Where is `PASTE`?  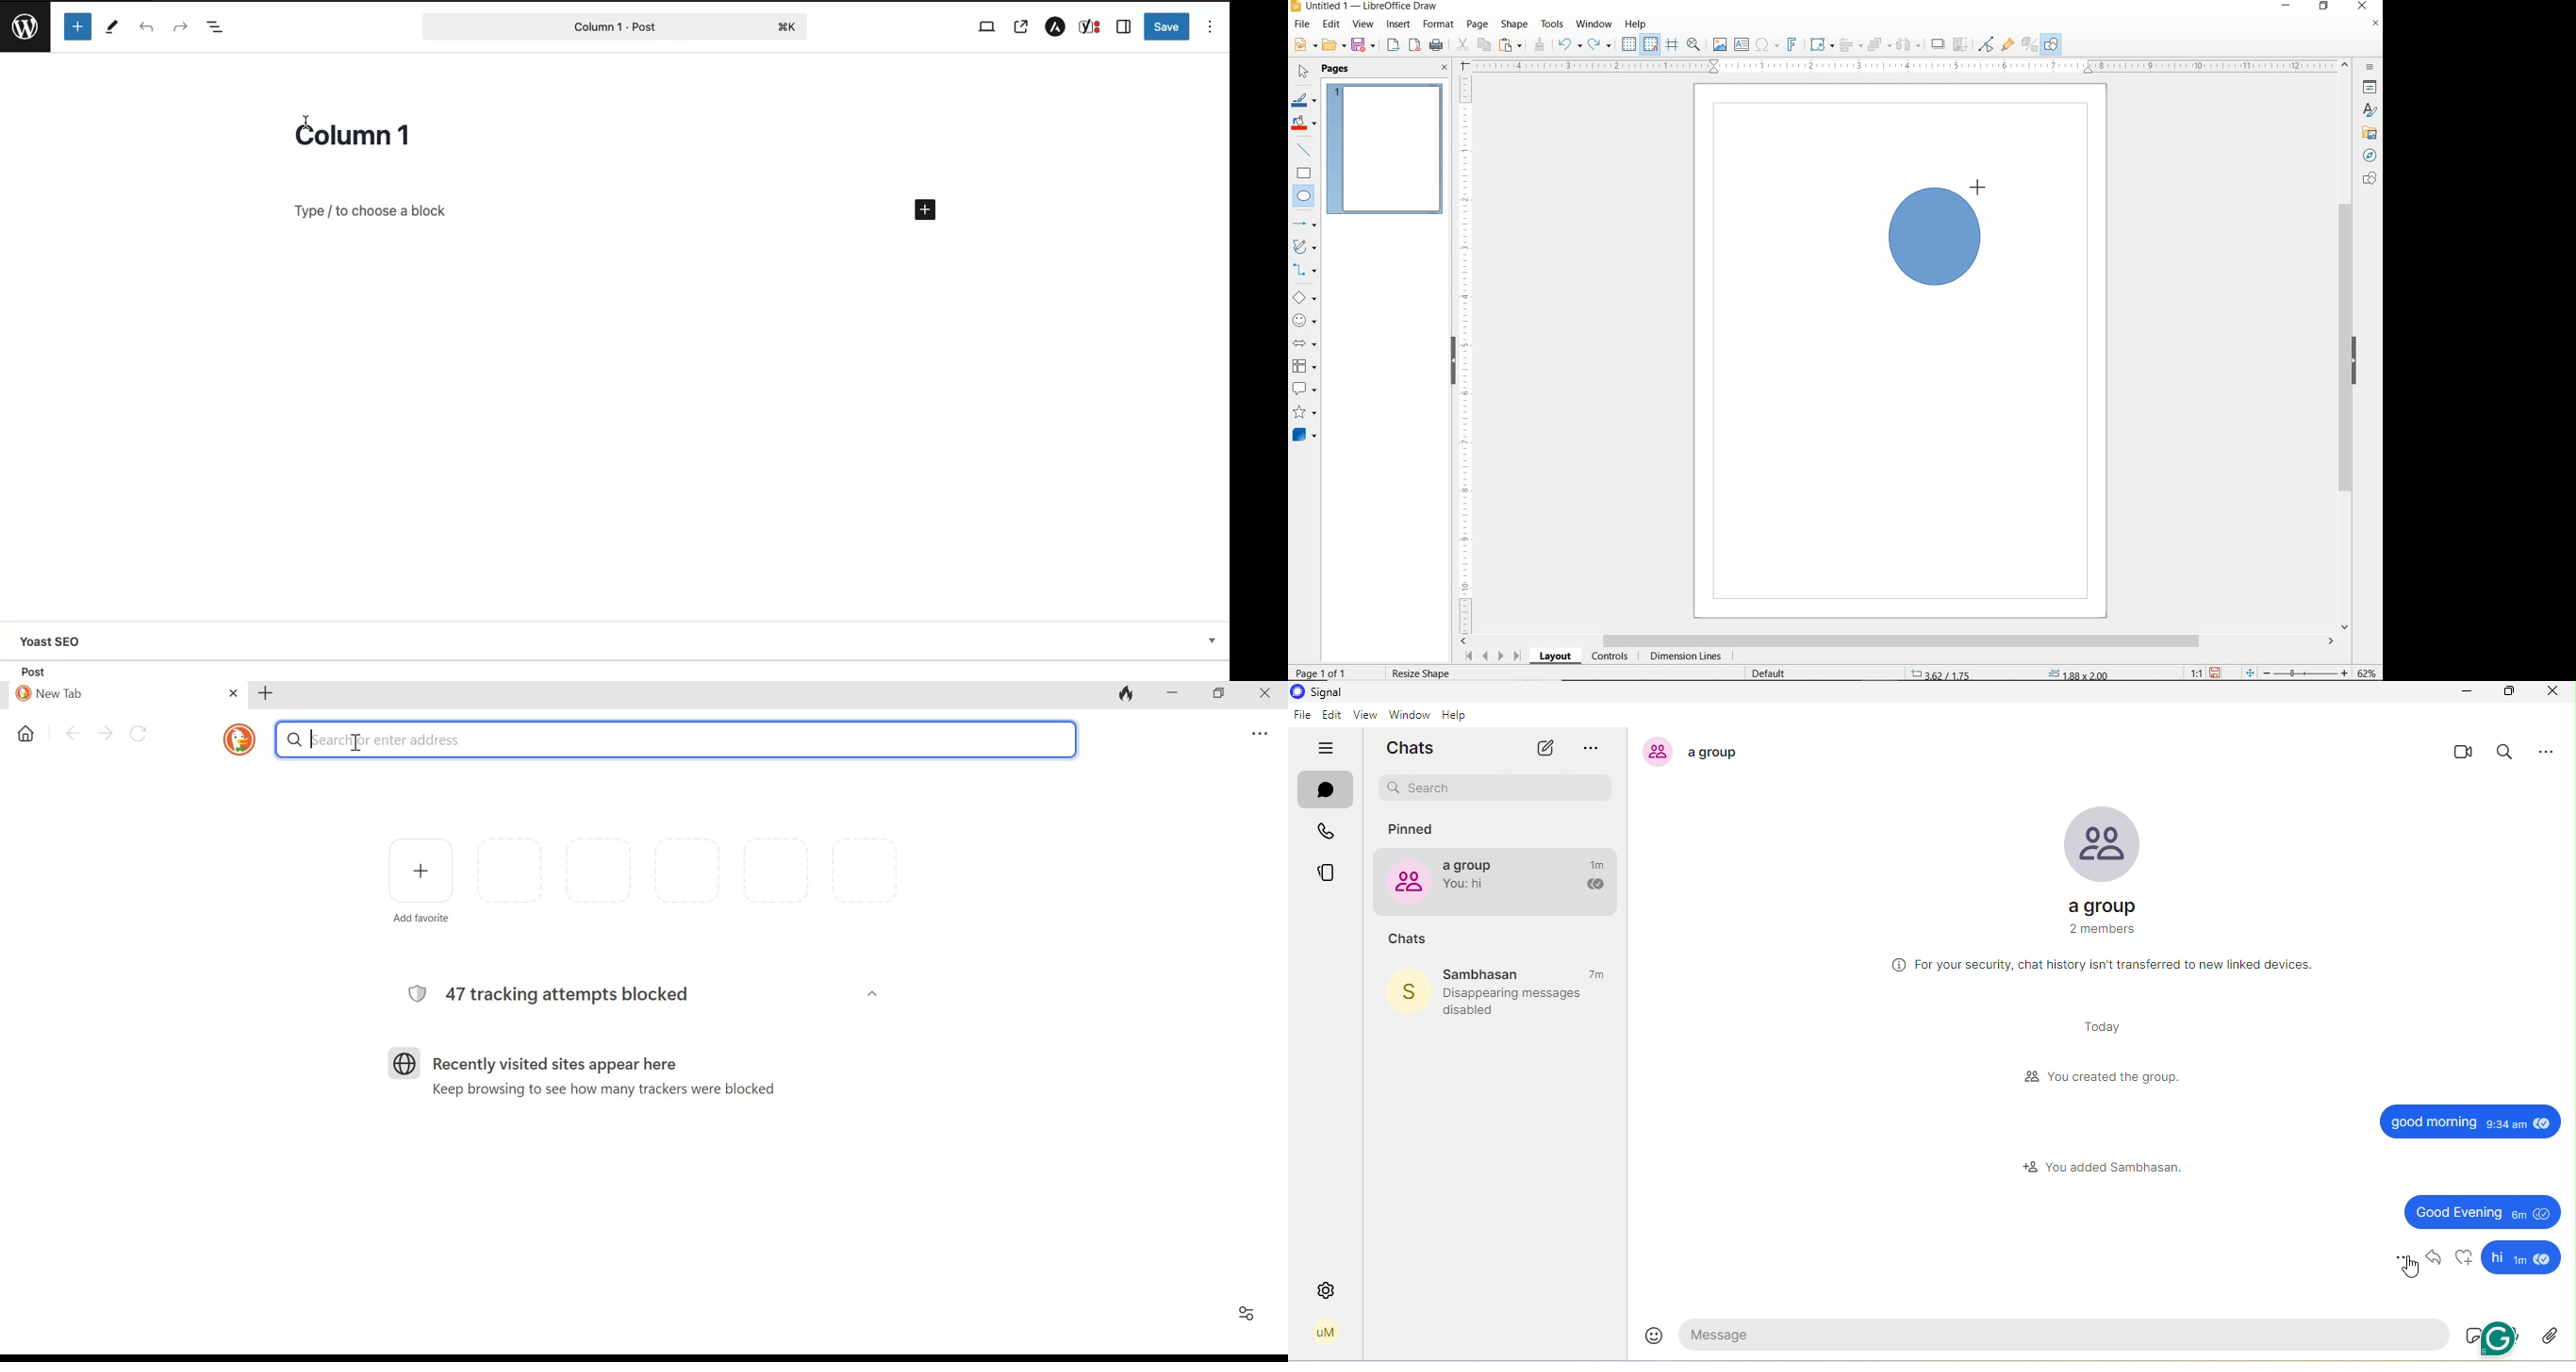 PASTE is located at coordinates (1512, 45).